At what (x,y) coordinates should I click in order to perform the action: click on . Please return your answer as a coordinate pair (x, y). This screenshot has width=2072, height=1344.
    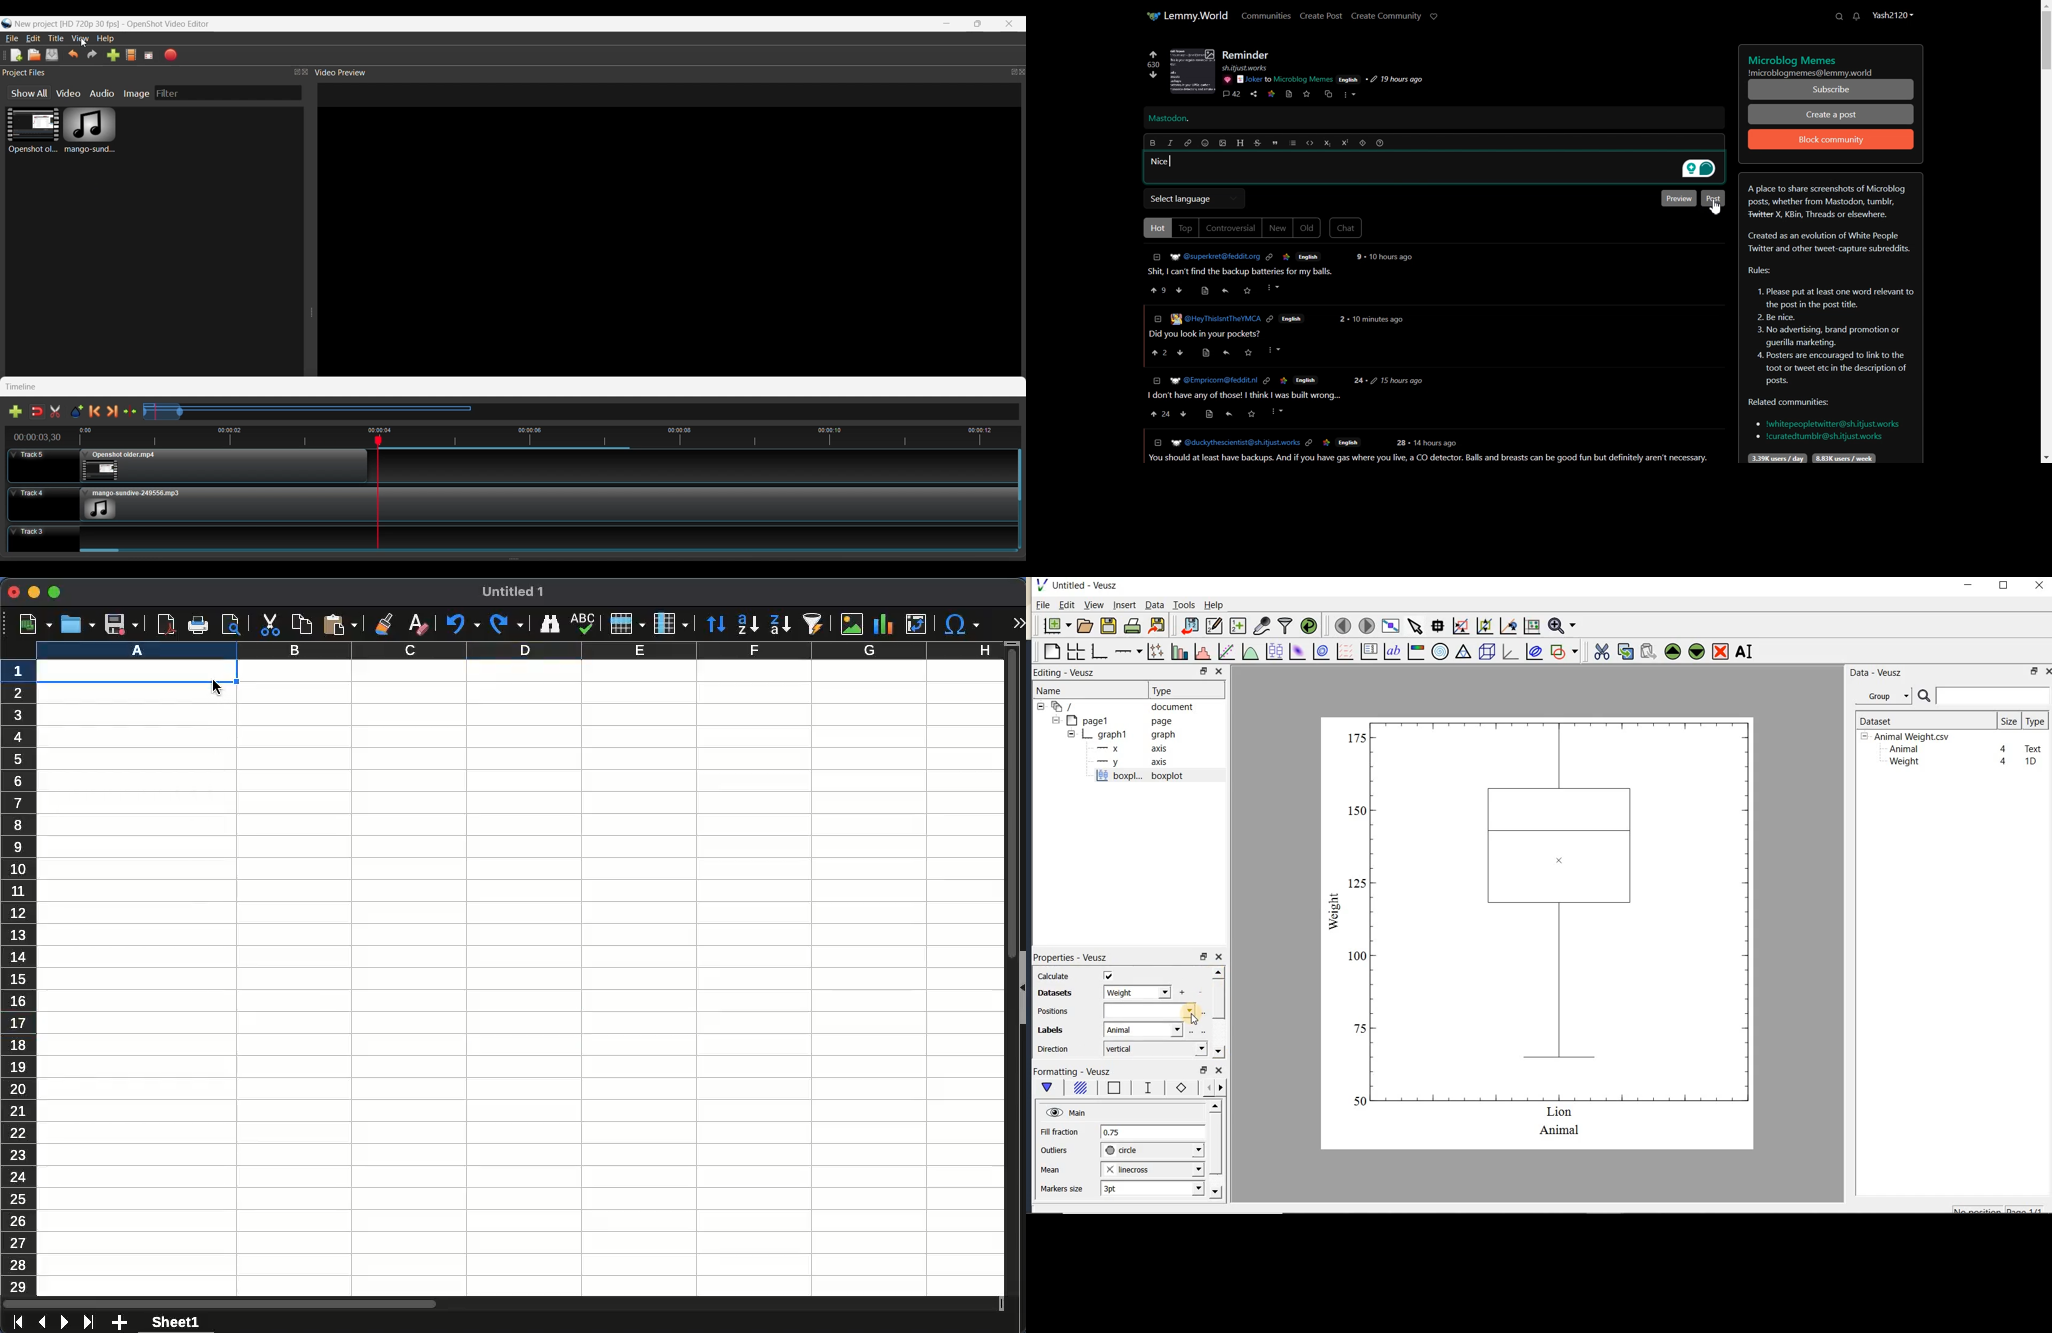
    Looking at the image, I should click on (1252, 415).